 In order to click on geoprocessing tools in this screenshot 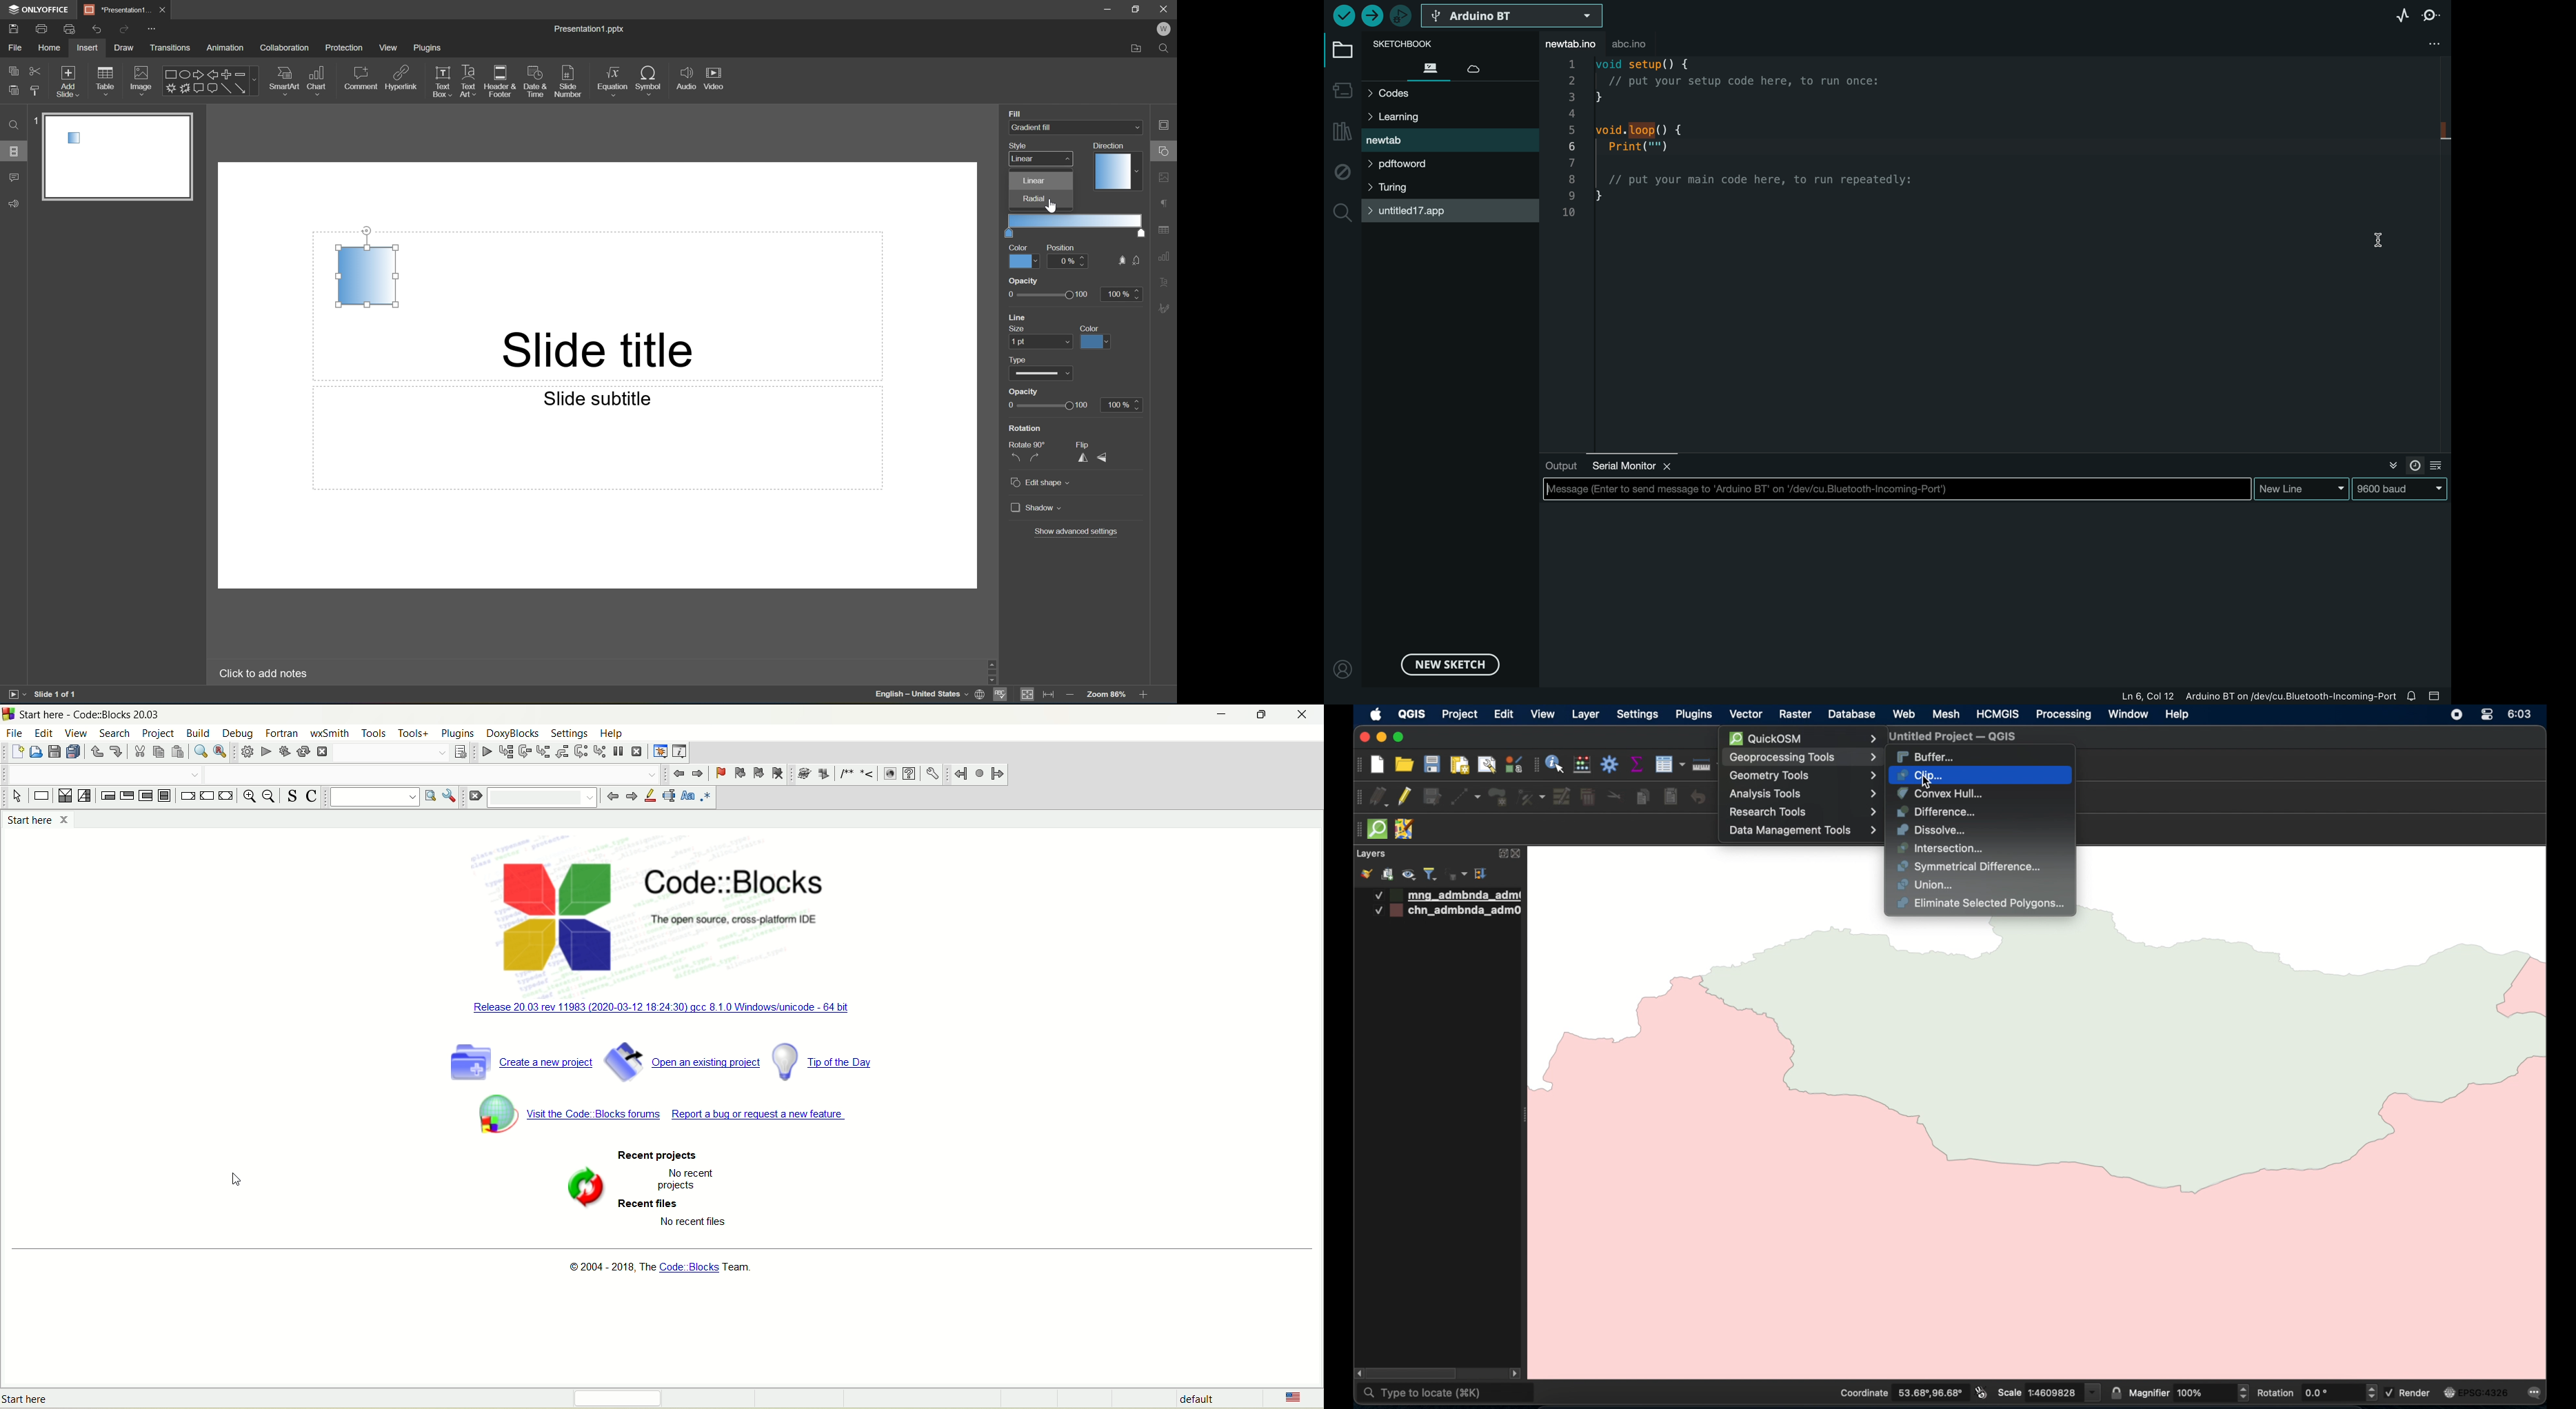, I will do `click(1803, 757)`.